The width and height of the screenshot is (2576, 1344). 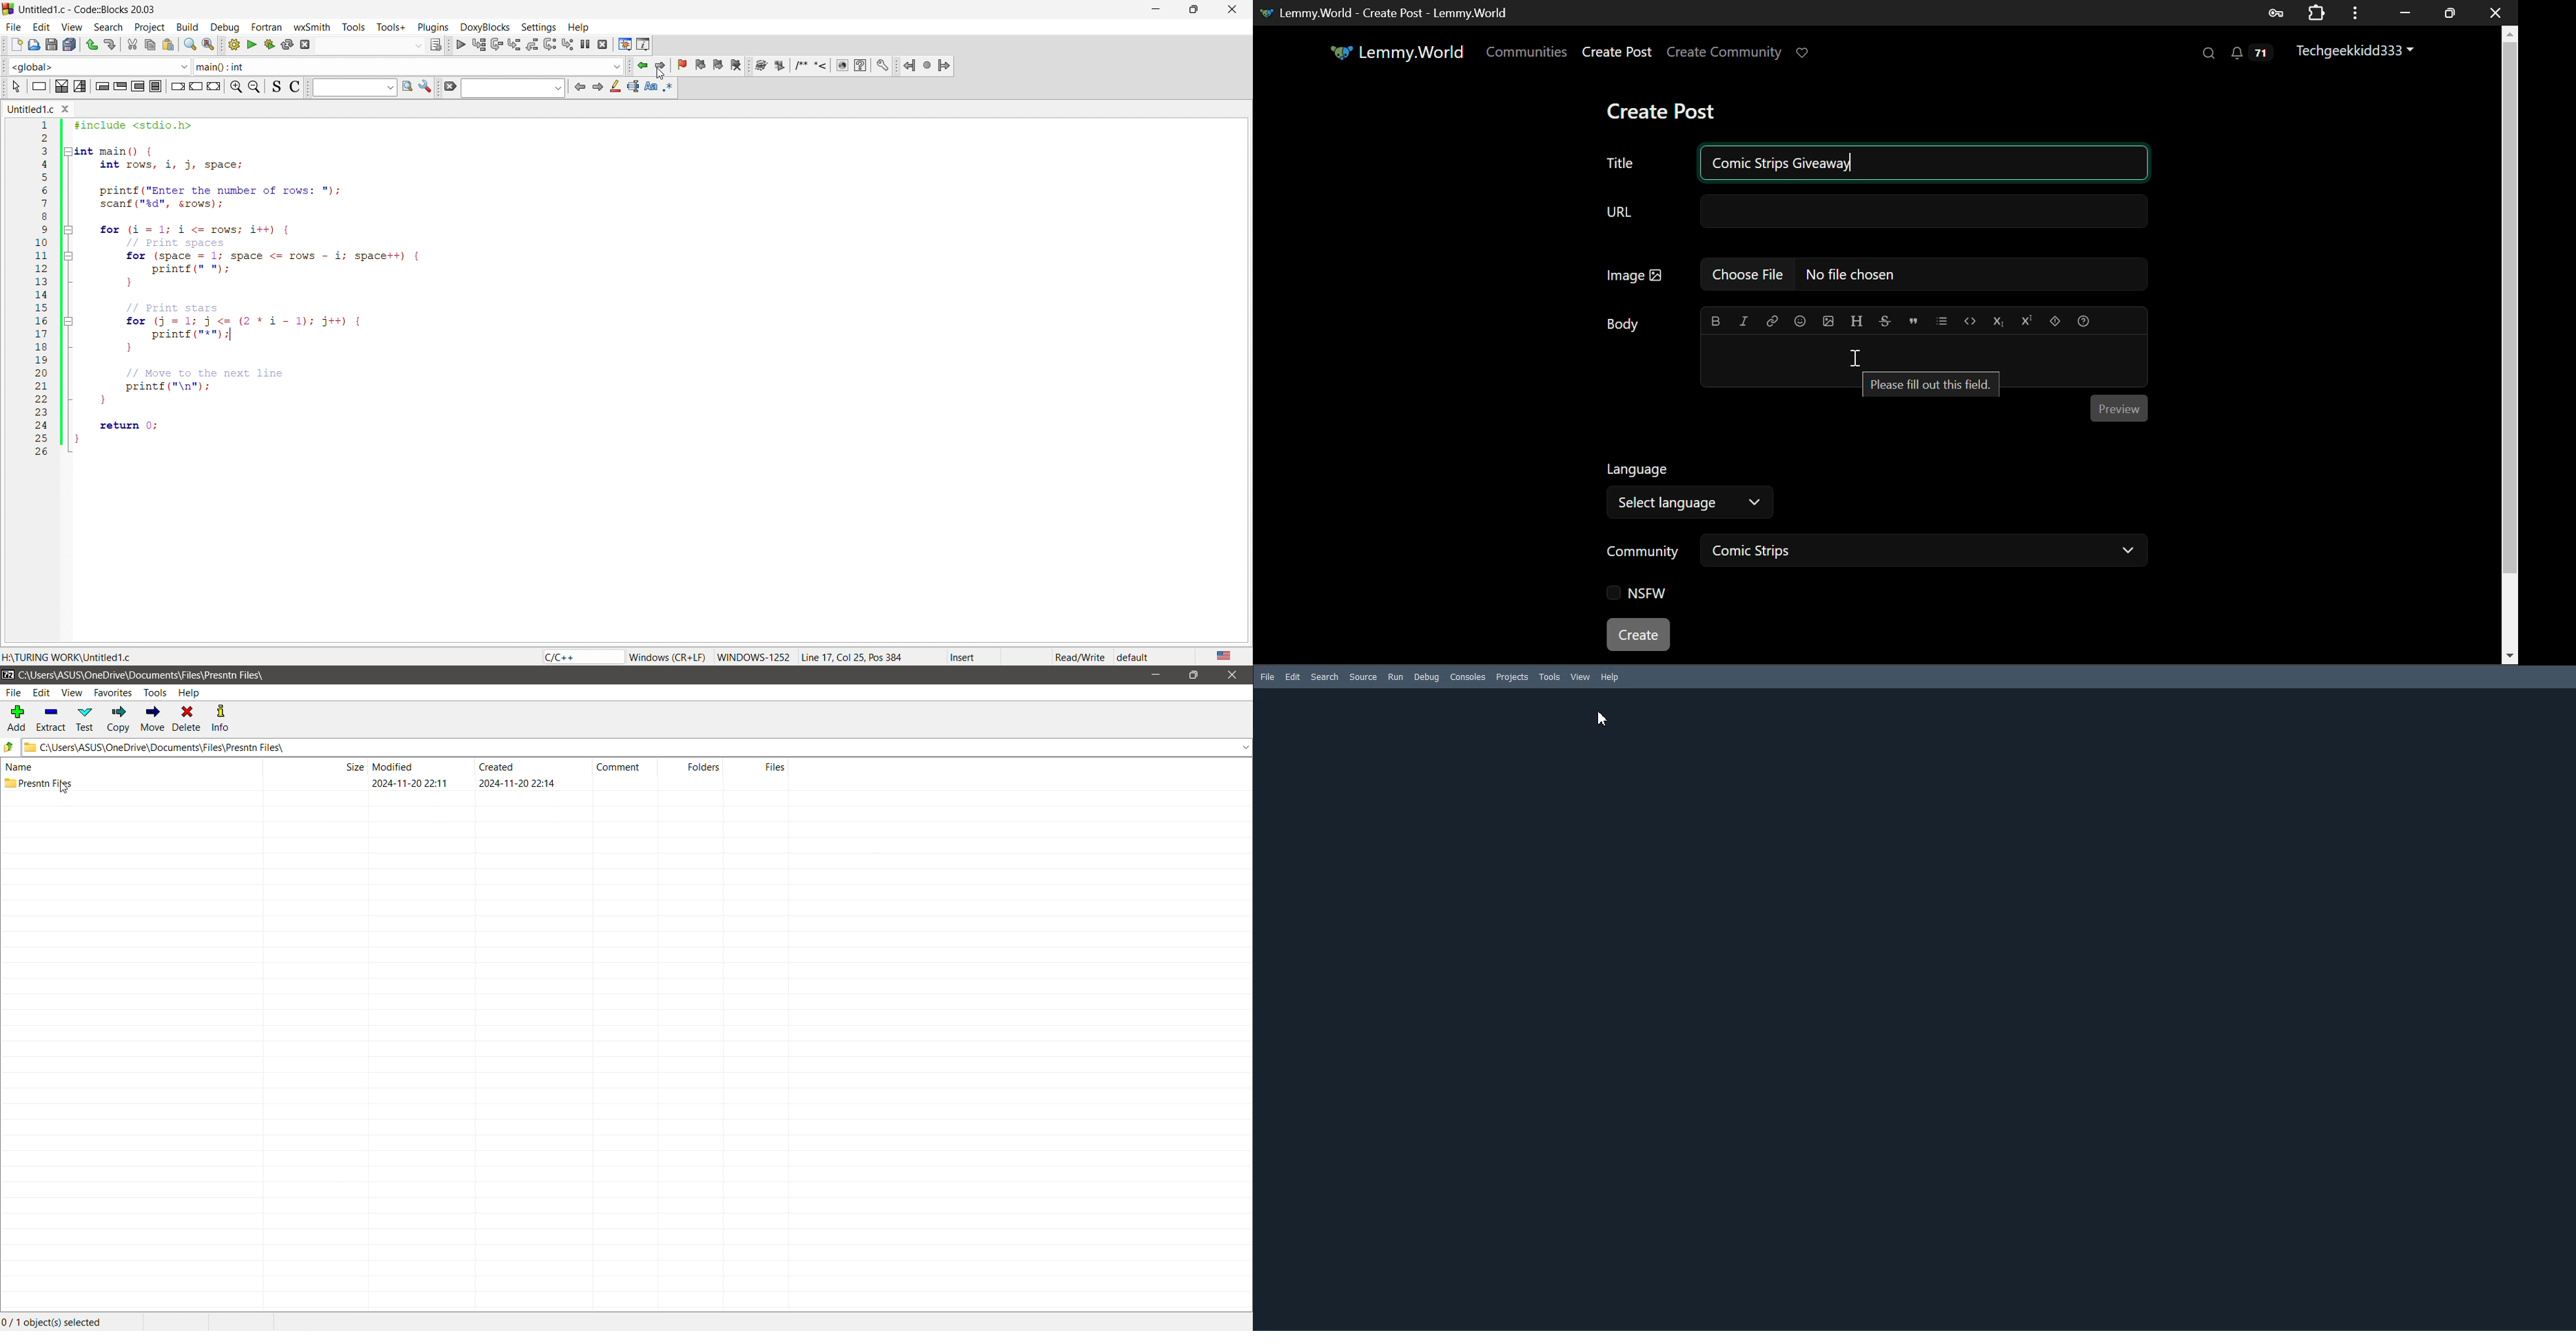 What do you see at coordinates (1640, 467) in the screenshot?
I see `Language` at bounding box center [1640, 467].